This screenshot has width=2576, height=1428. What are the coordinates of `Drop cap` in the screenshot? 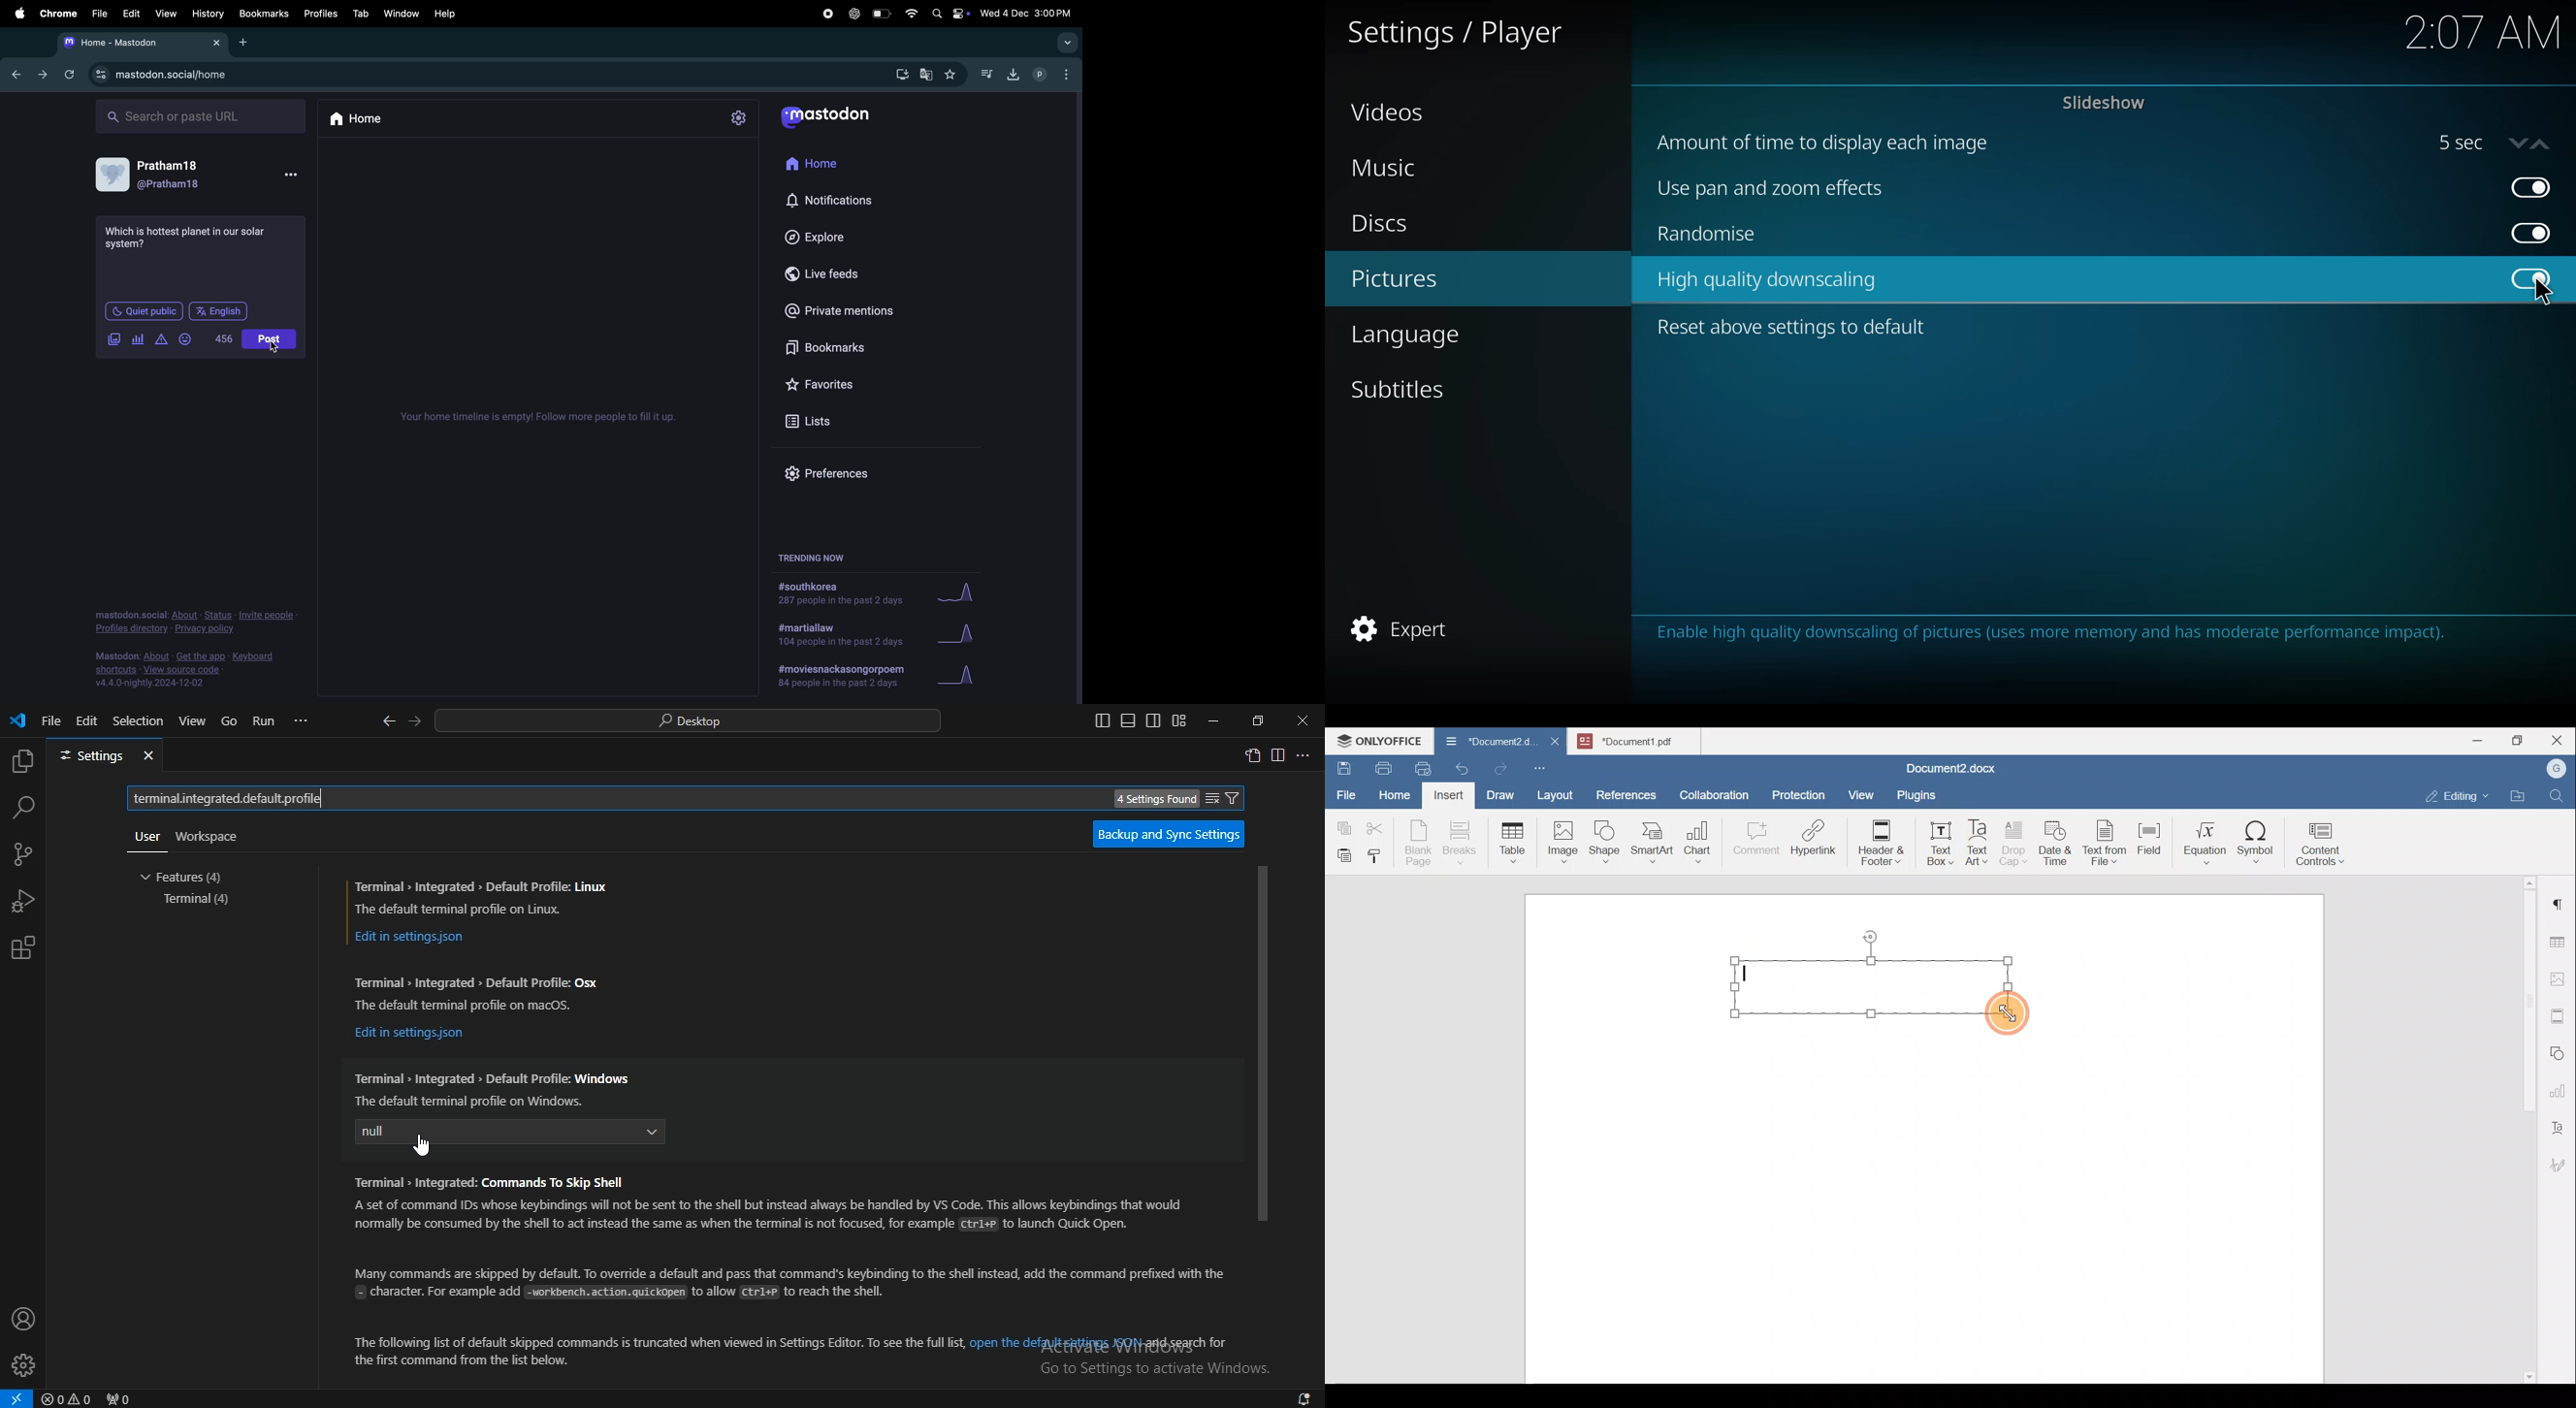 It's located at (2017, 842).